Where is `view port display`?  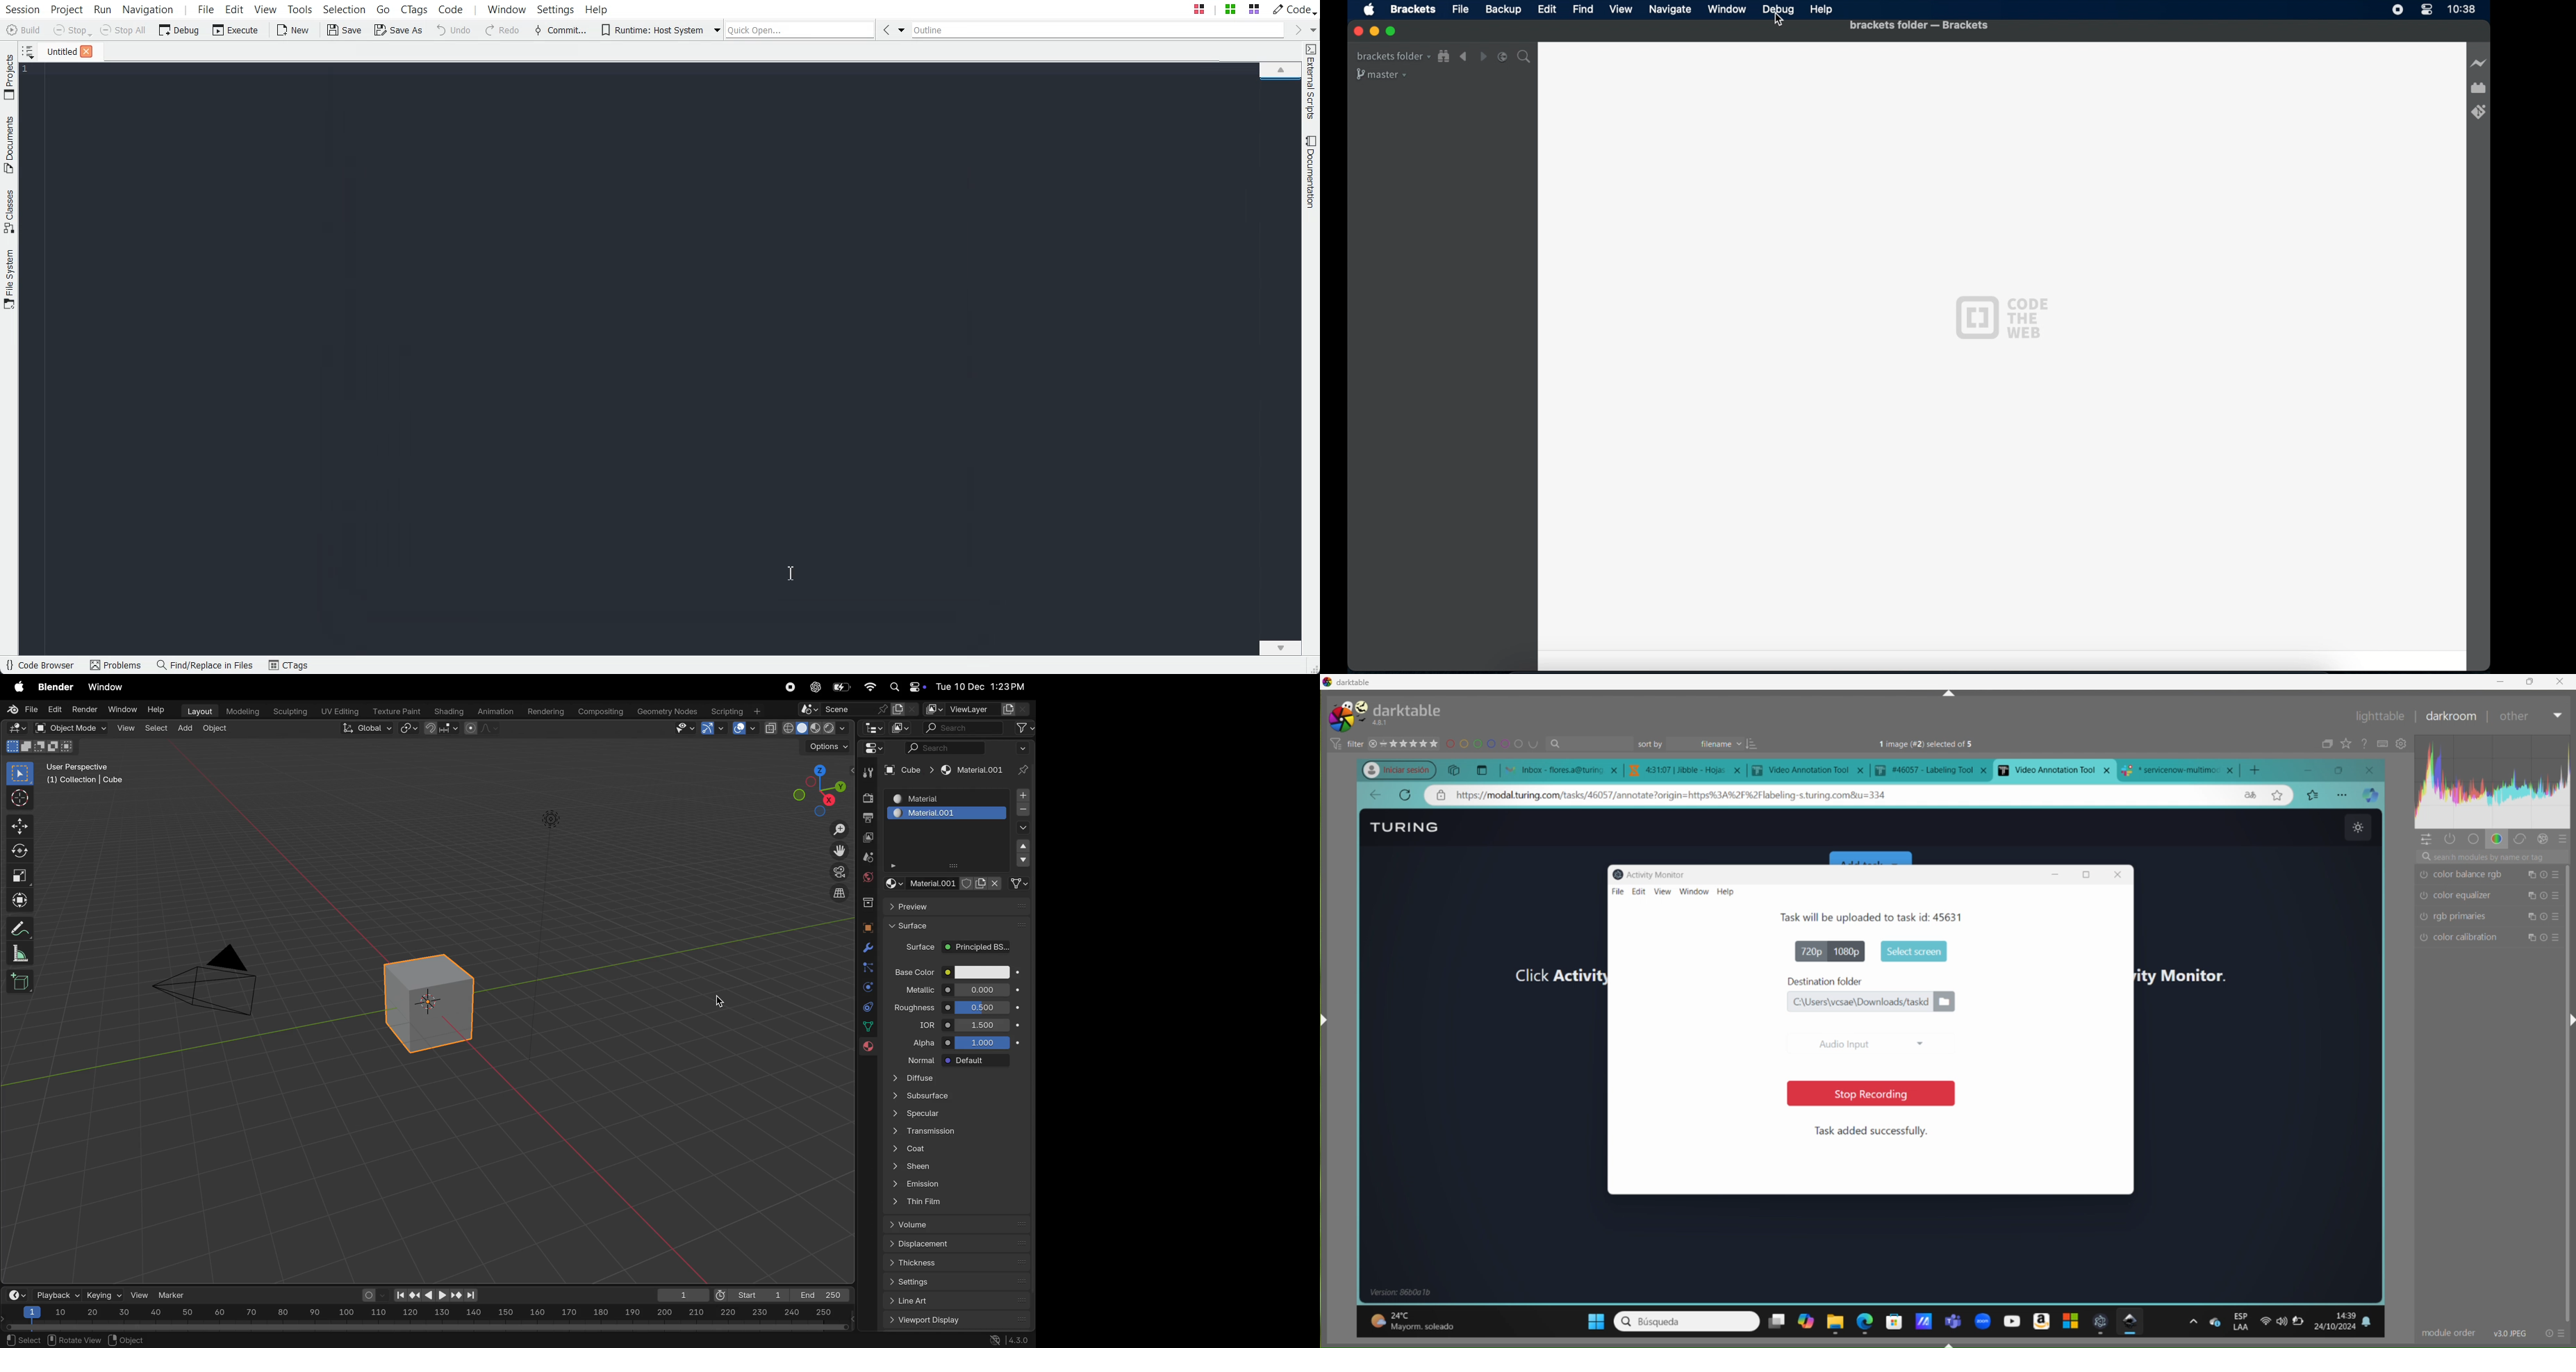
view port display is located at coordinates (959, 1321).